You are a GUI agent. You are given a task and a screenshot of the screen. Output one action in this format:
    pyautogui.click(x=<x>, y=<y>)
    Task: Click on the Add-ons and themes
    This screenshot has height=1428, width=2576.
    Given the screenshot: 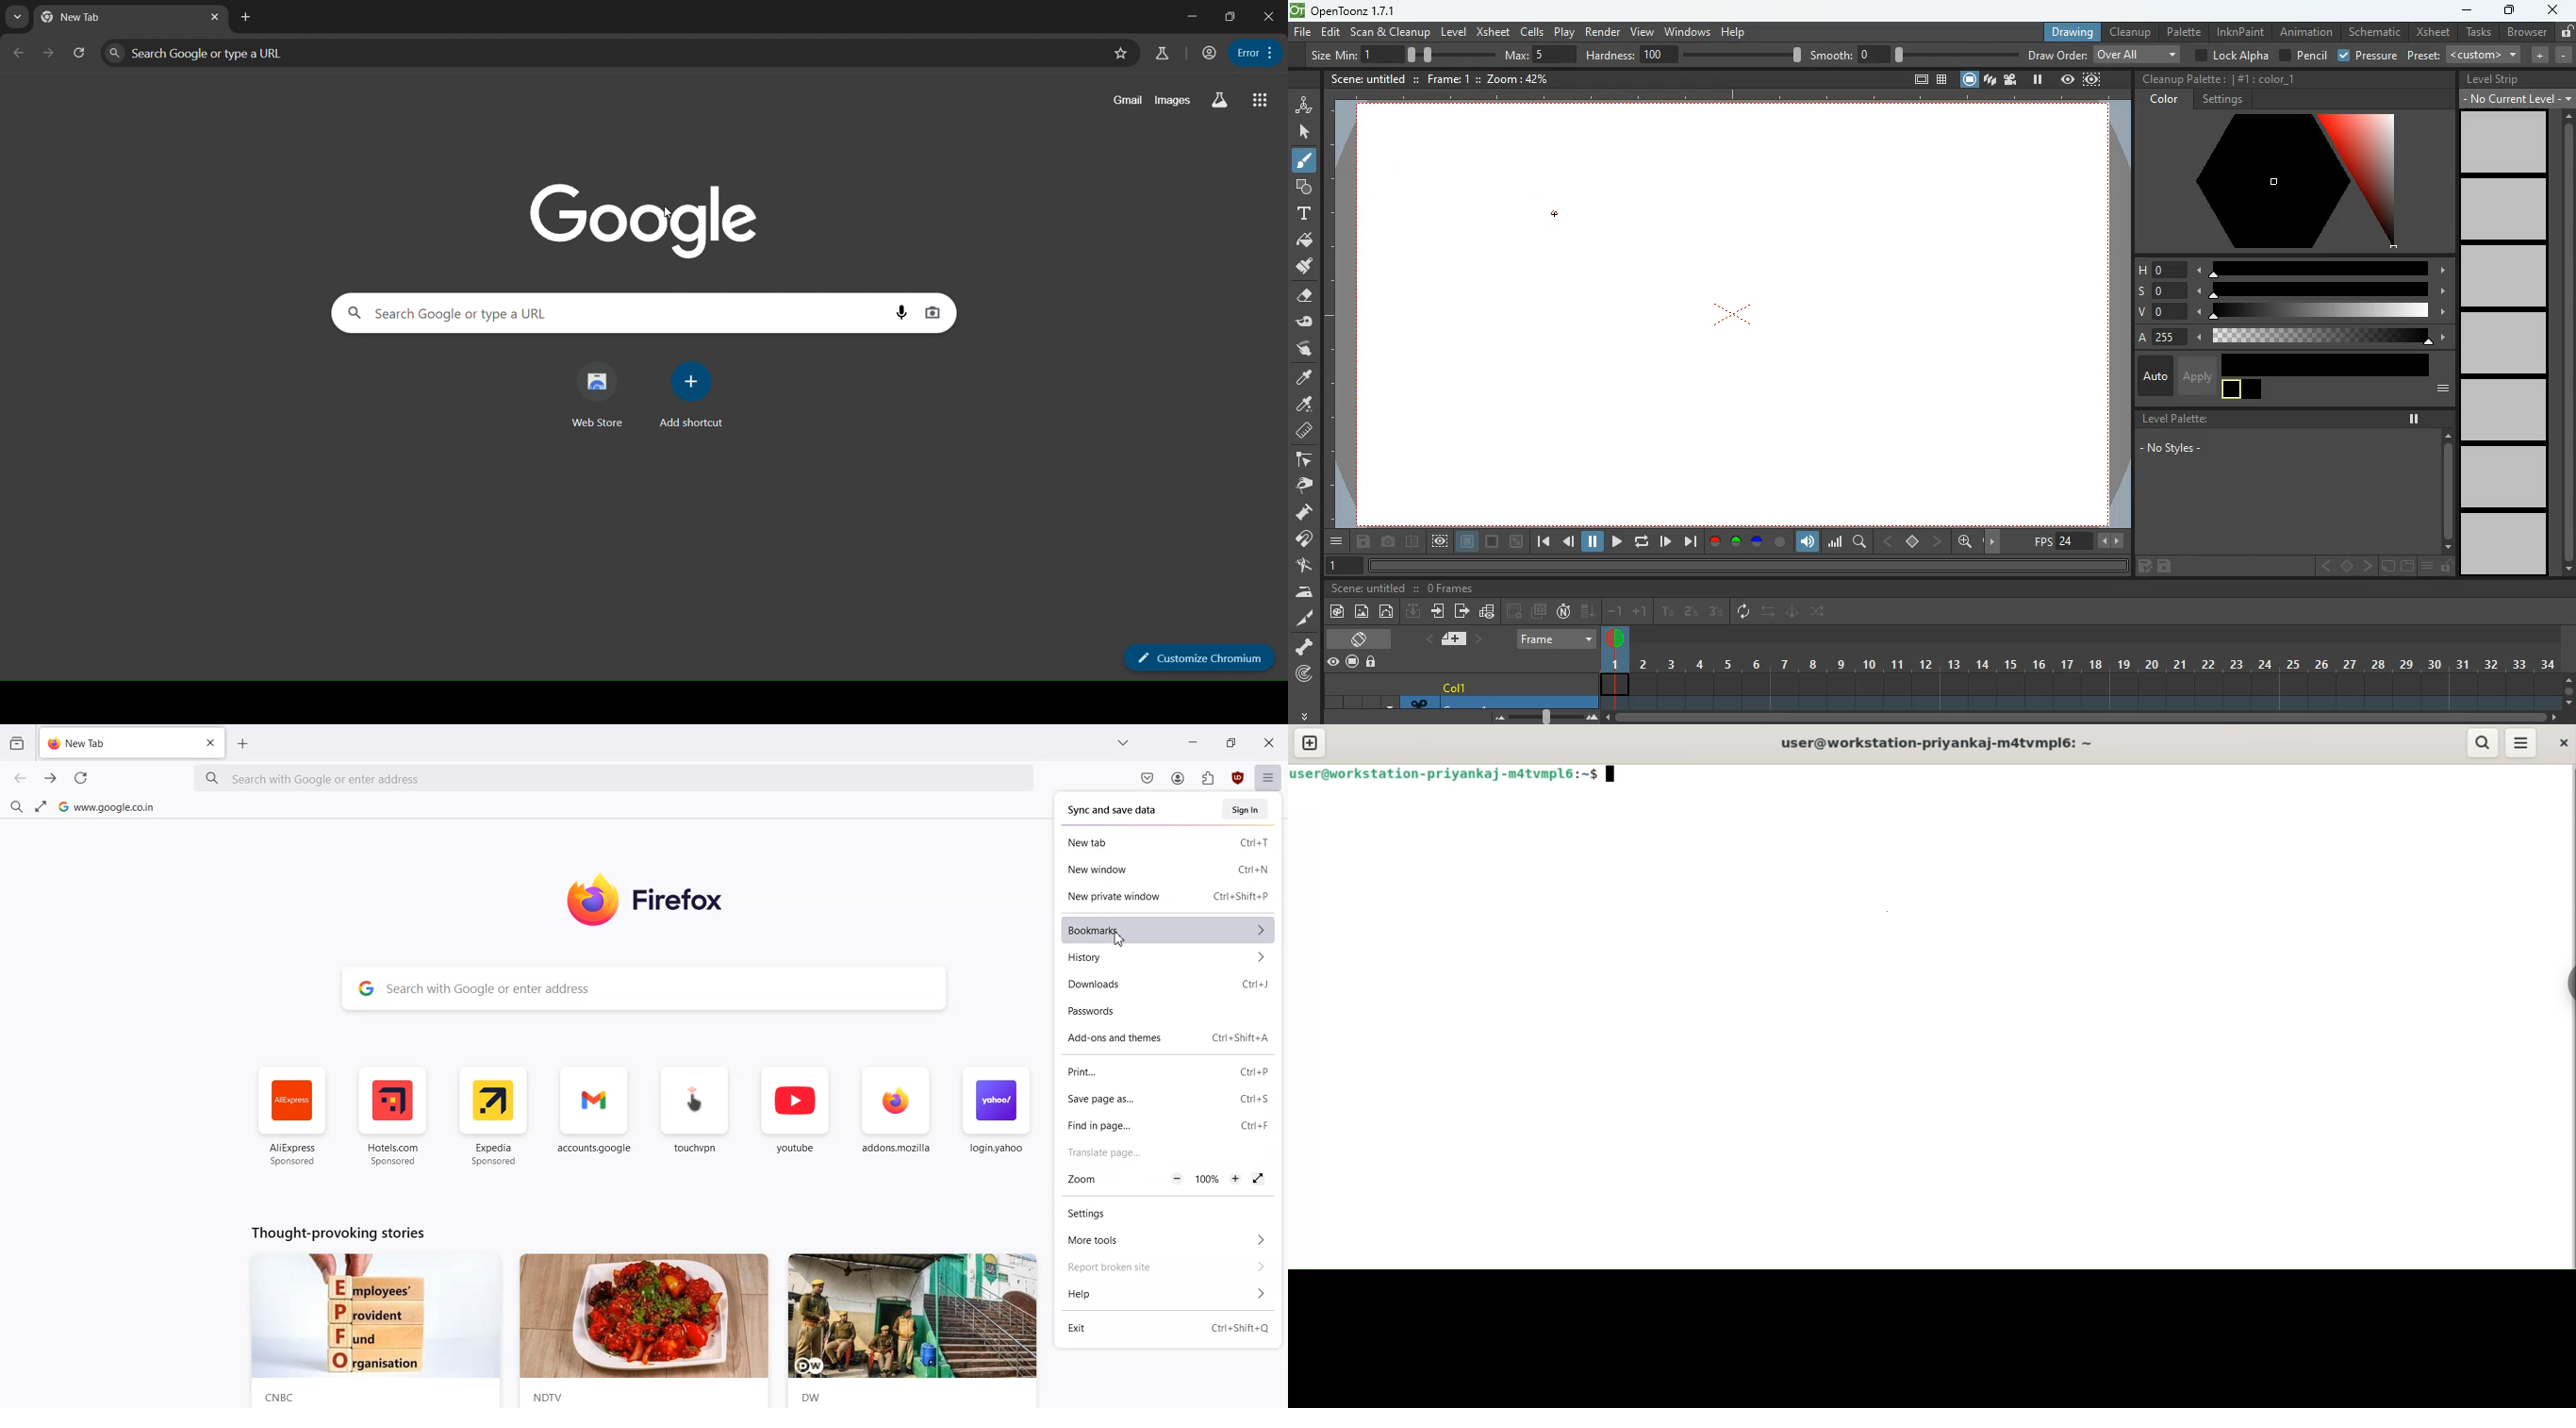 What is the action you would take?
    pyautogui.click(x=1124, y=1038)
    